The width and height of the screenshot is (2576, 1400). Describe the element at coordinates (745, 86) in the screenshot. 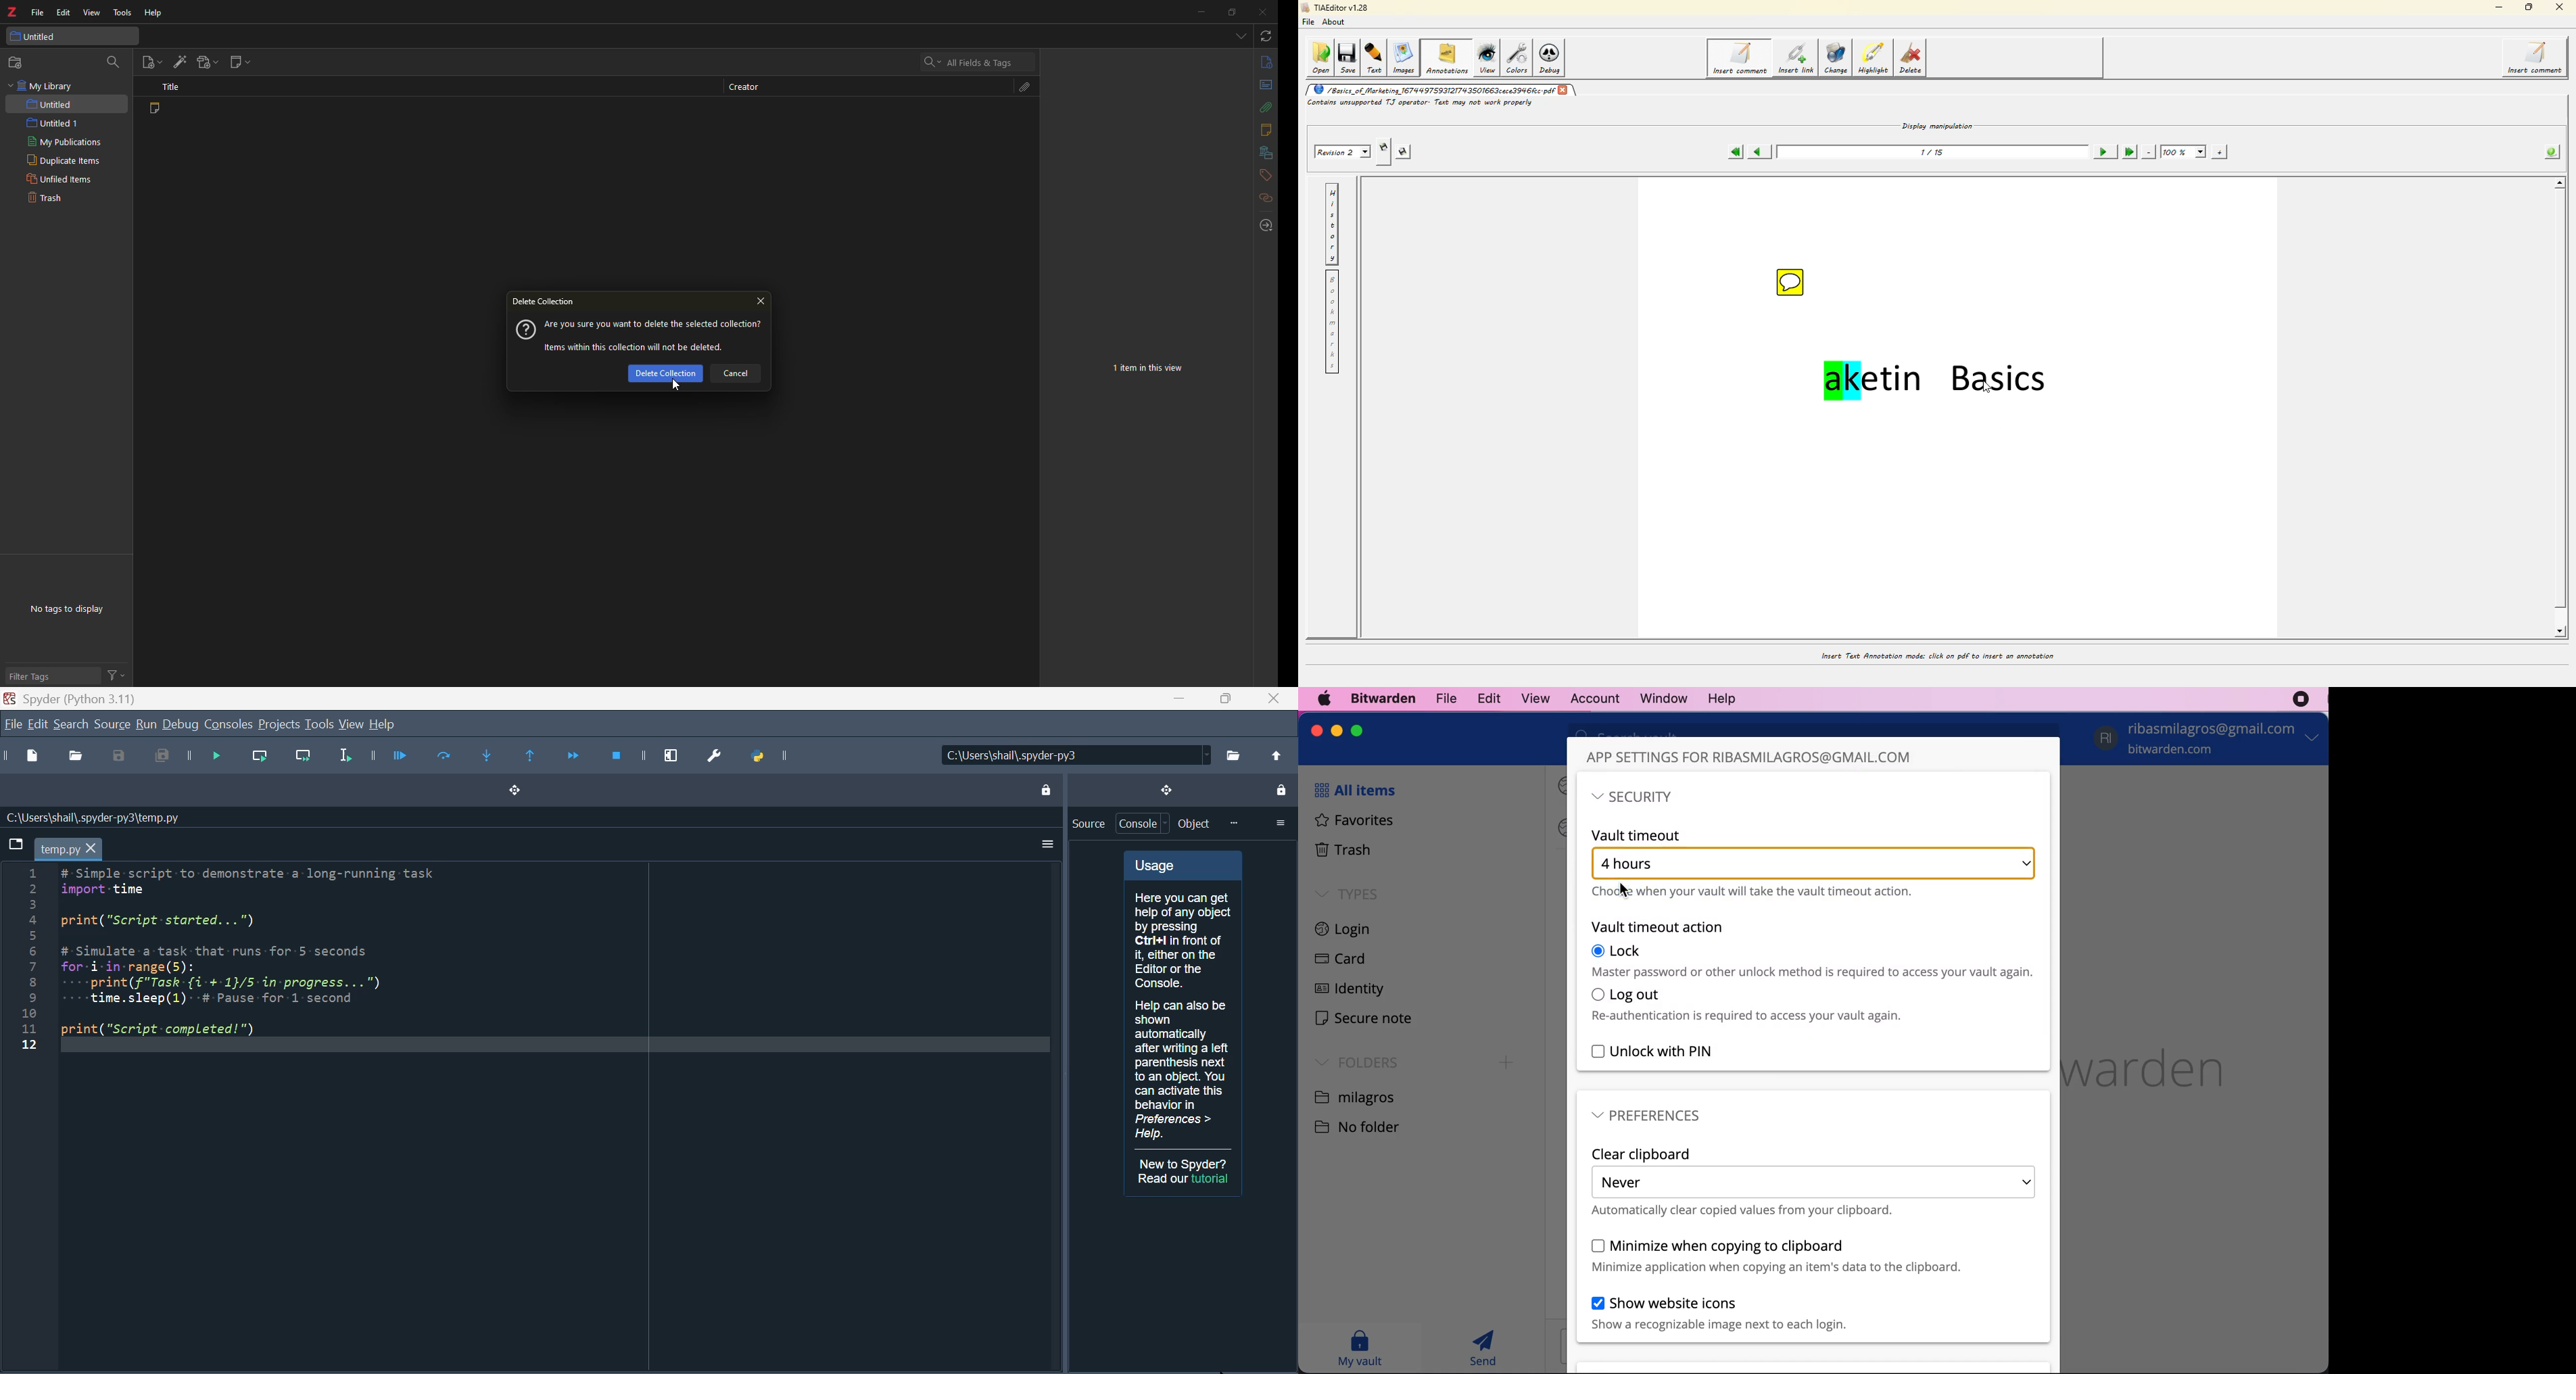

I see `creator` at that location.